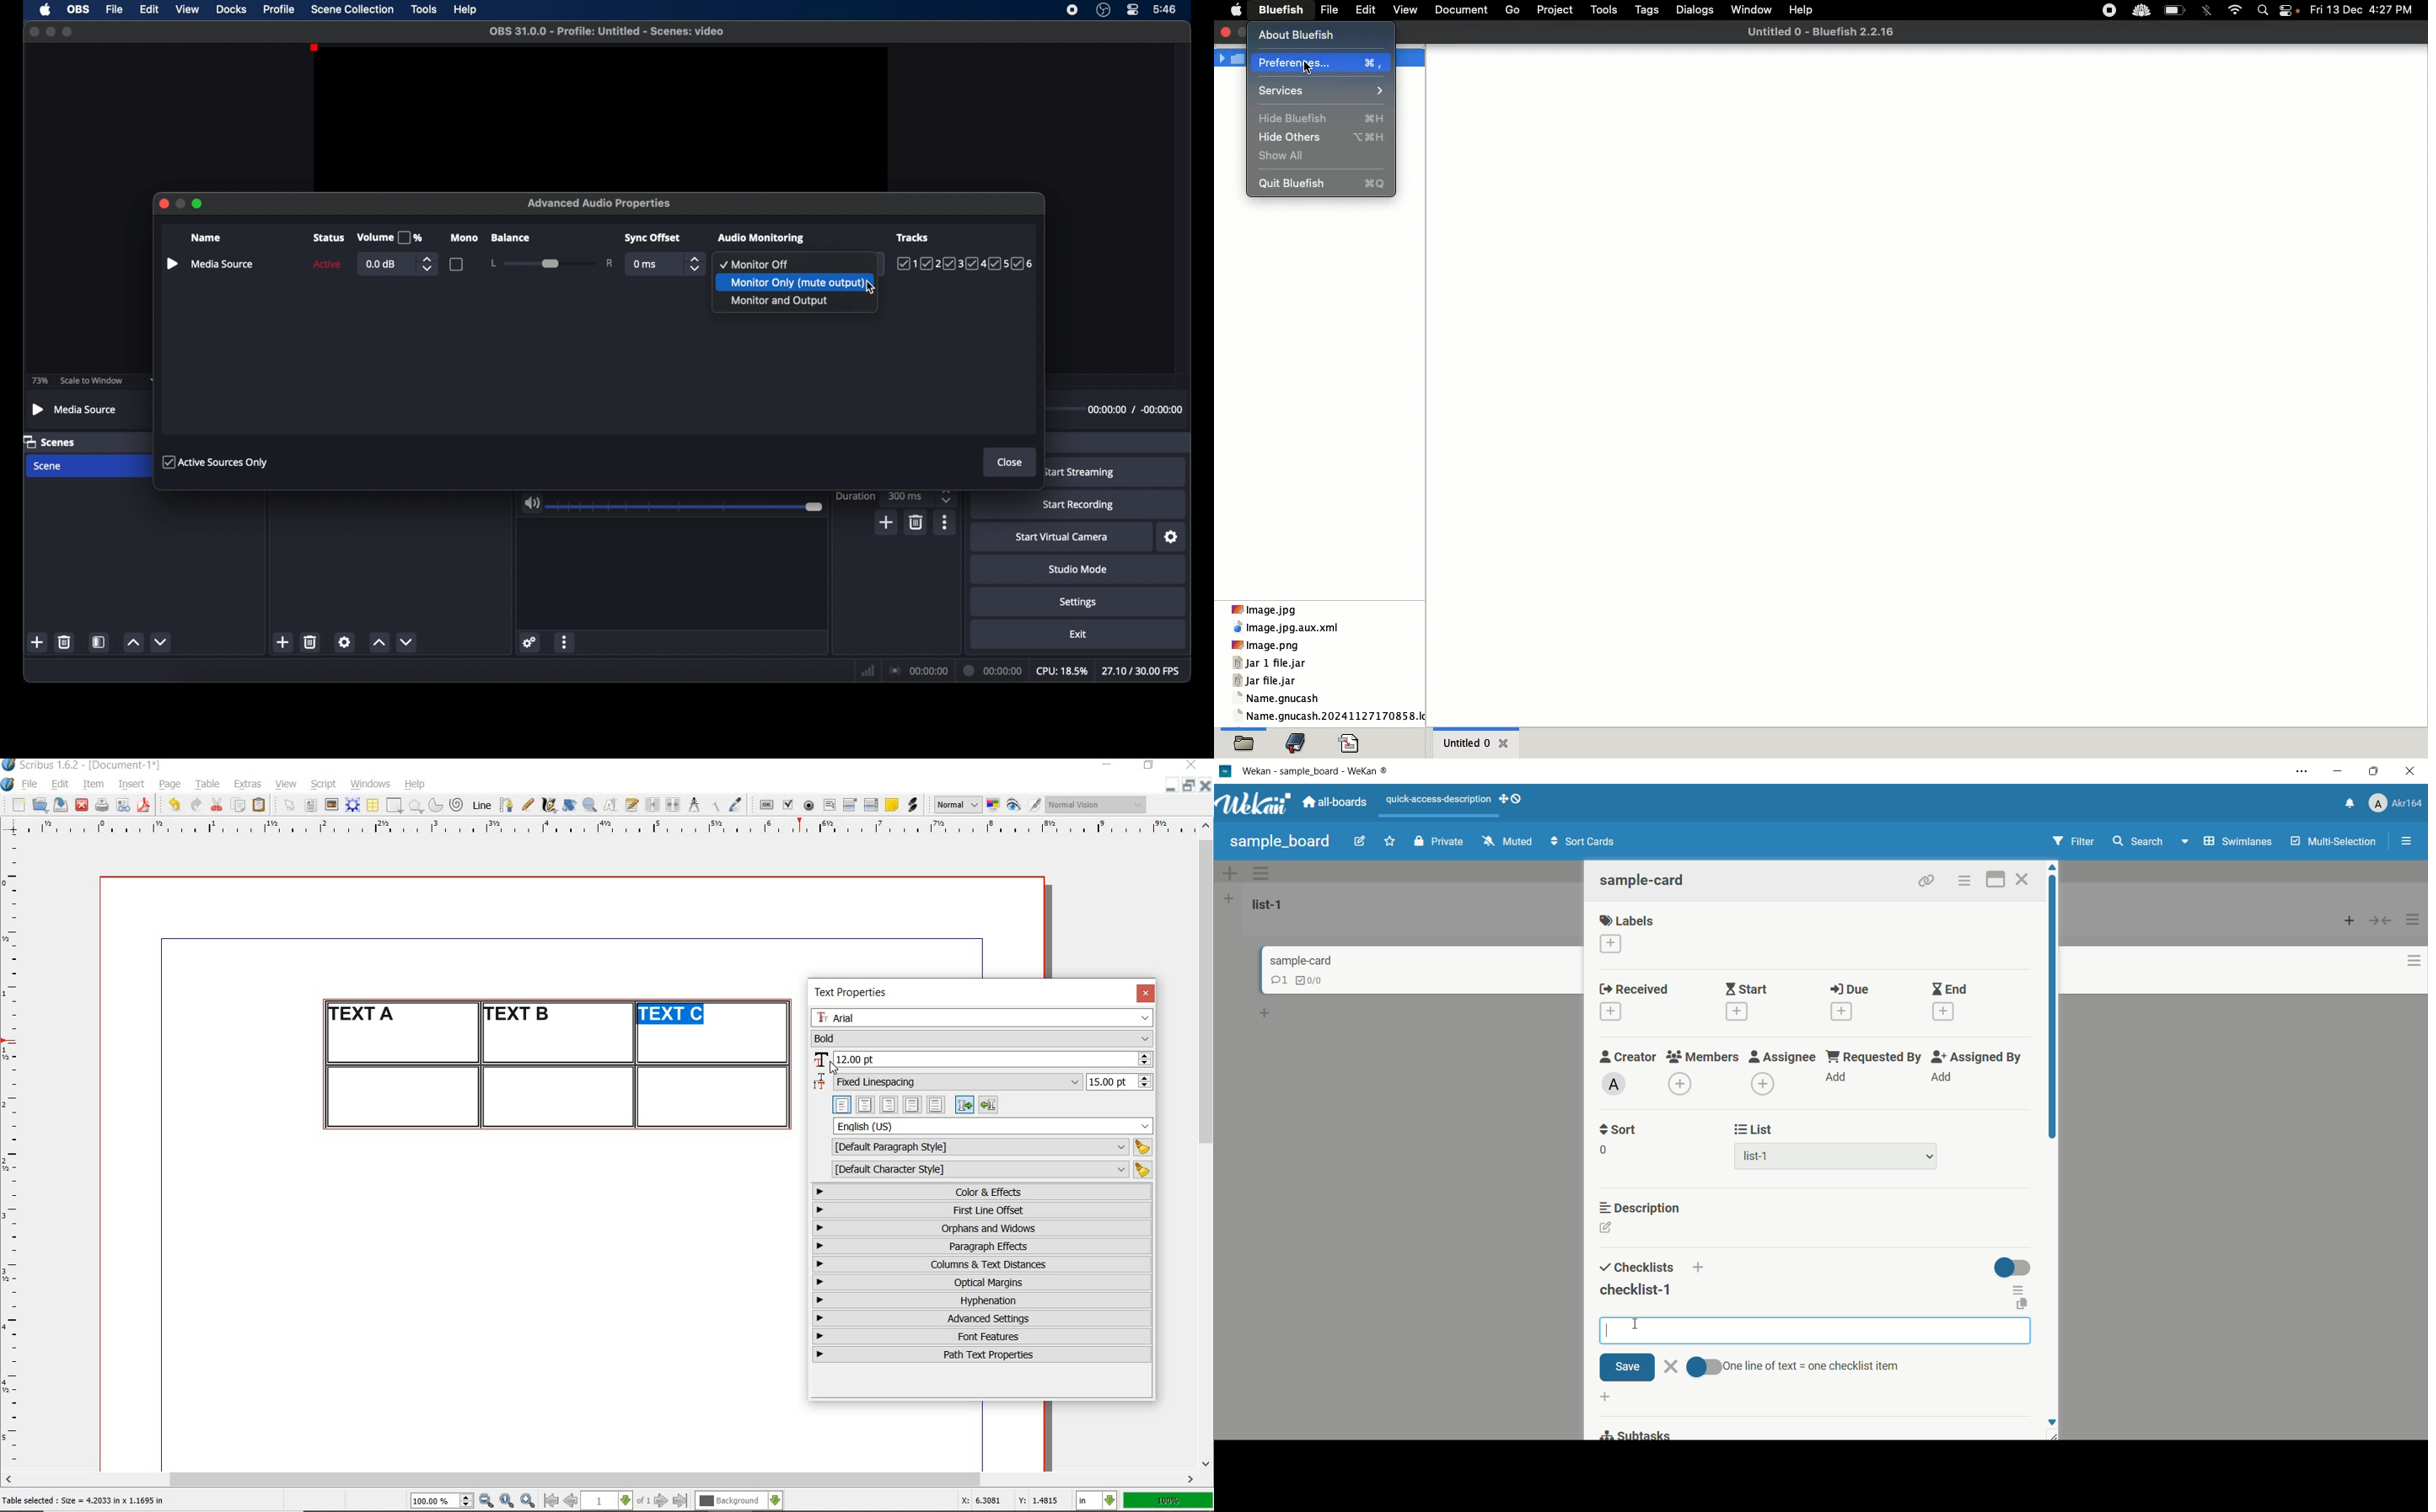 This screenshot has width=2436, height=1512. What do you see at coordinates (194, 803) in the screenshot?
I see `redo` at bounding box center [194, 803].